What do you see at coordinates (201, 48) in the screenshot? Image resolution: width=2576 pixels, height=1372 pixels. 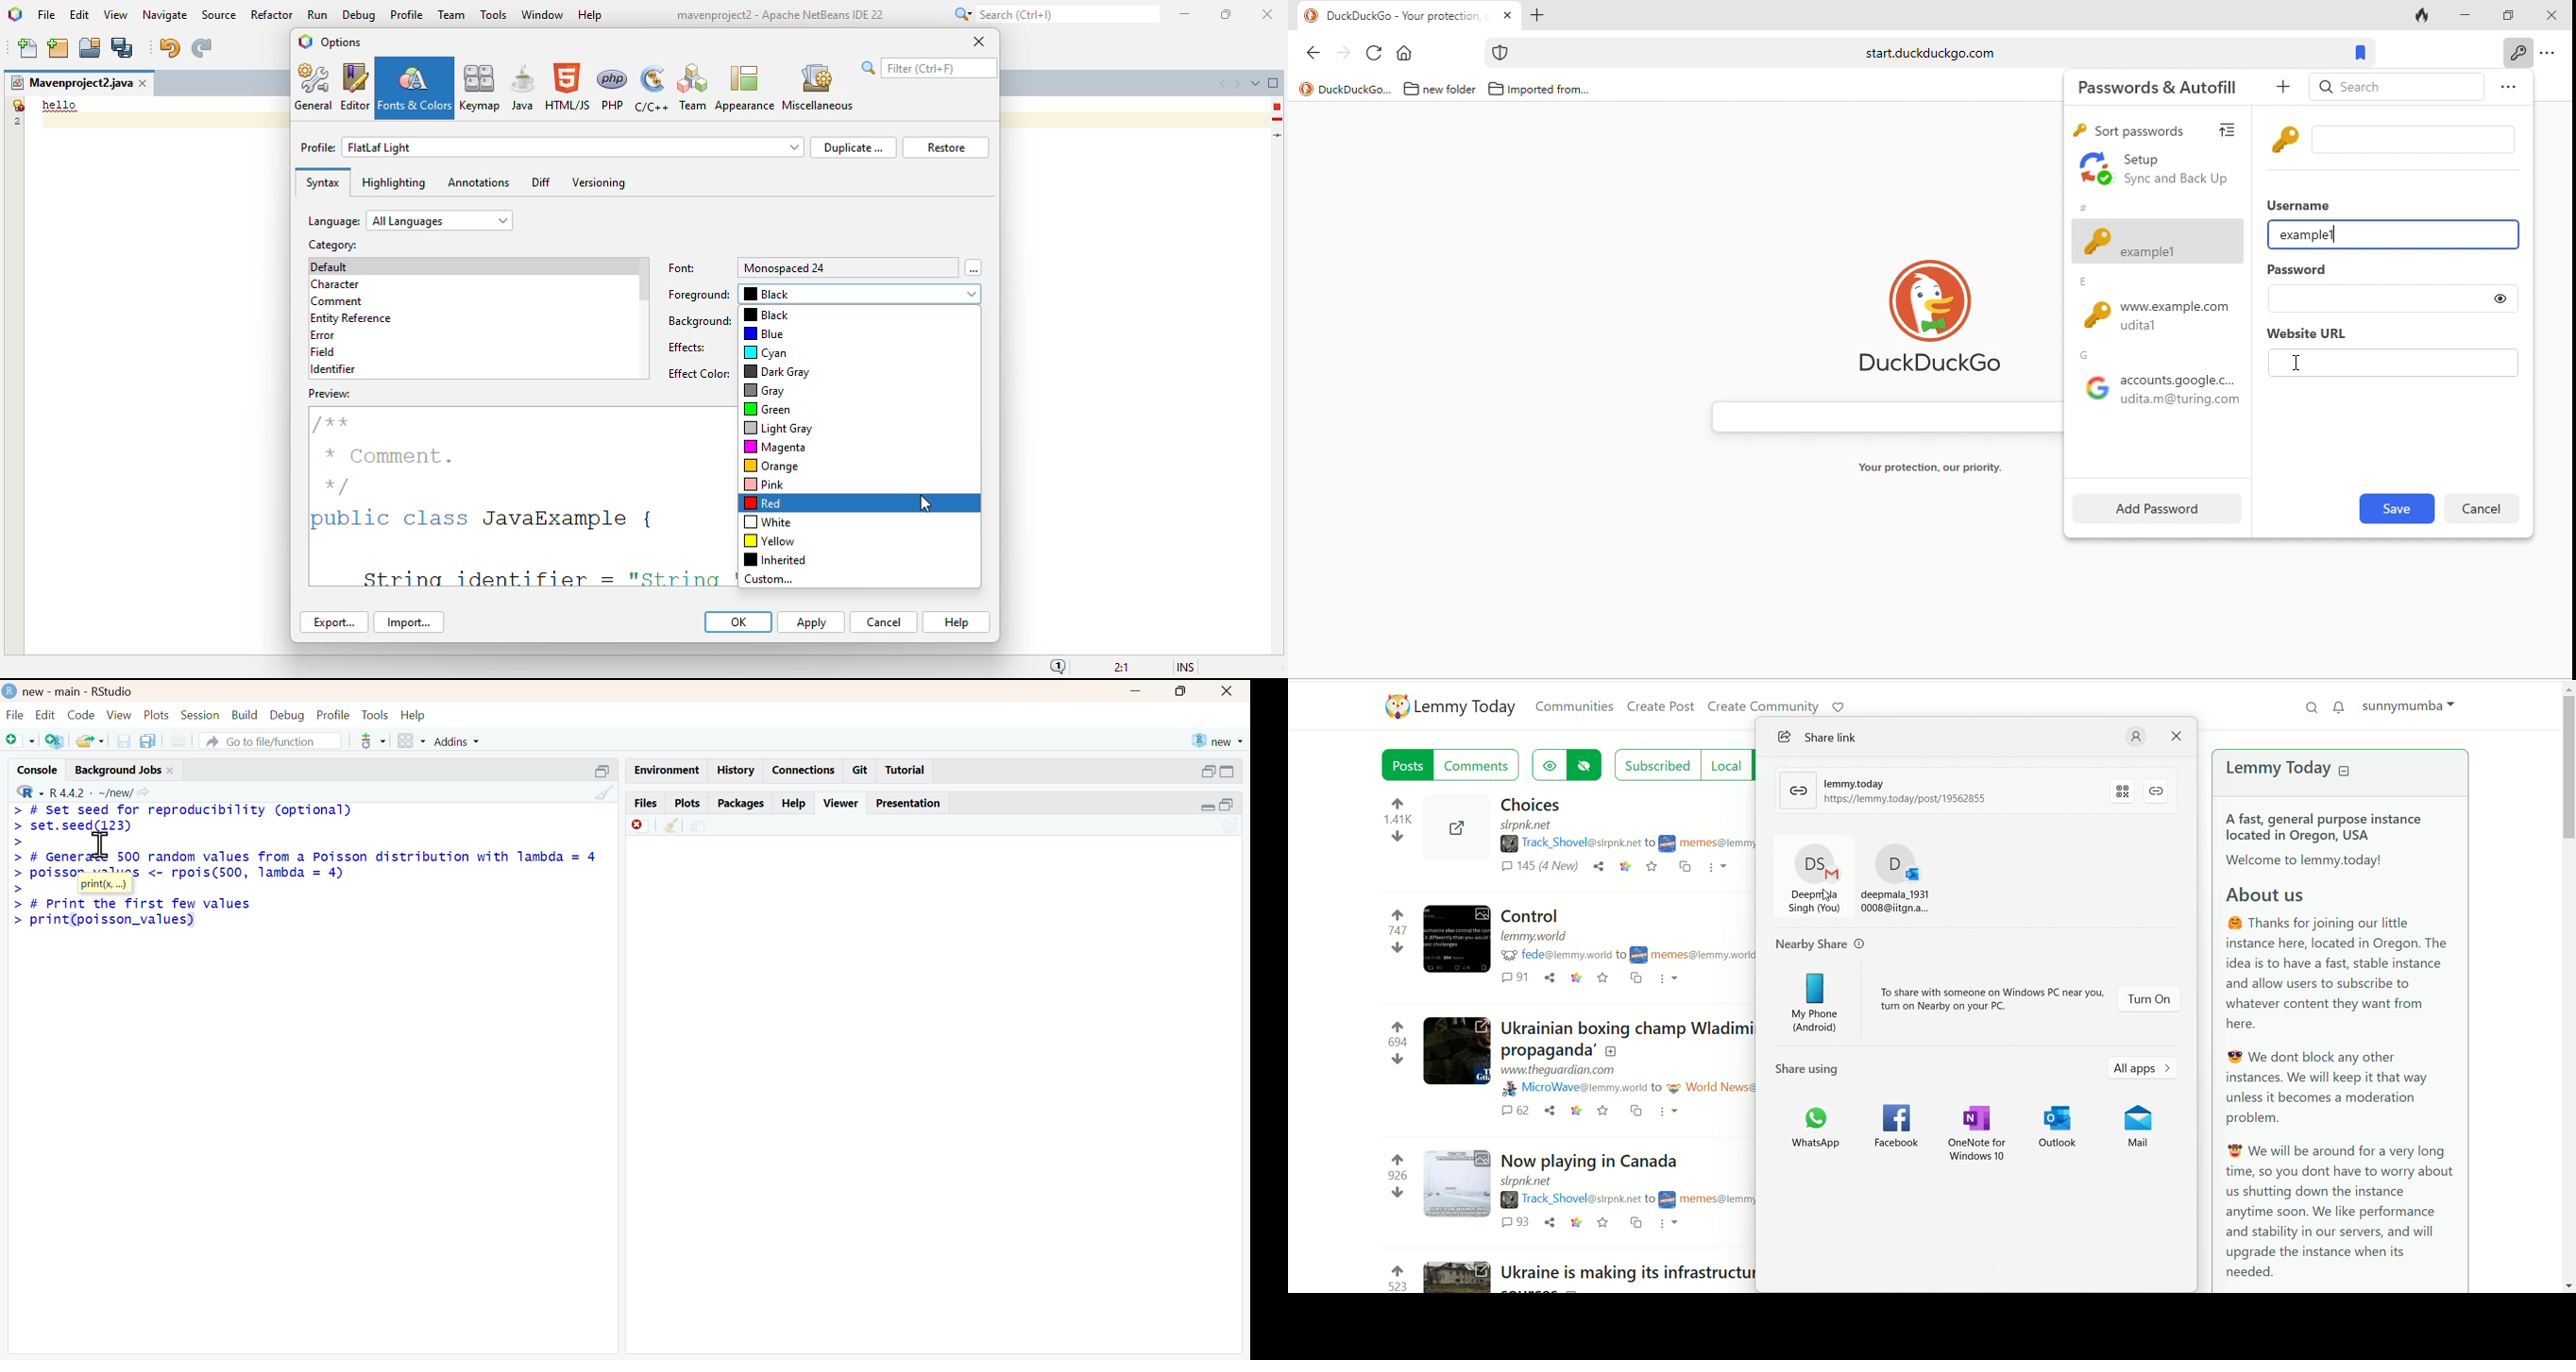 I see `redo` at bounding box center [201, 48].